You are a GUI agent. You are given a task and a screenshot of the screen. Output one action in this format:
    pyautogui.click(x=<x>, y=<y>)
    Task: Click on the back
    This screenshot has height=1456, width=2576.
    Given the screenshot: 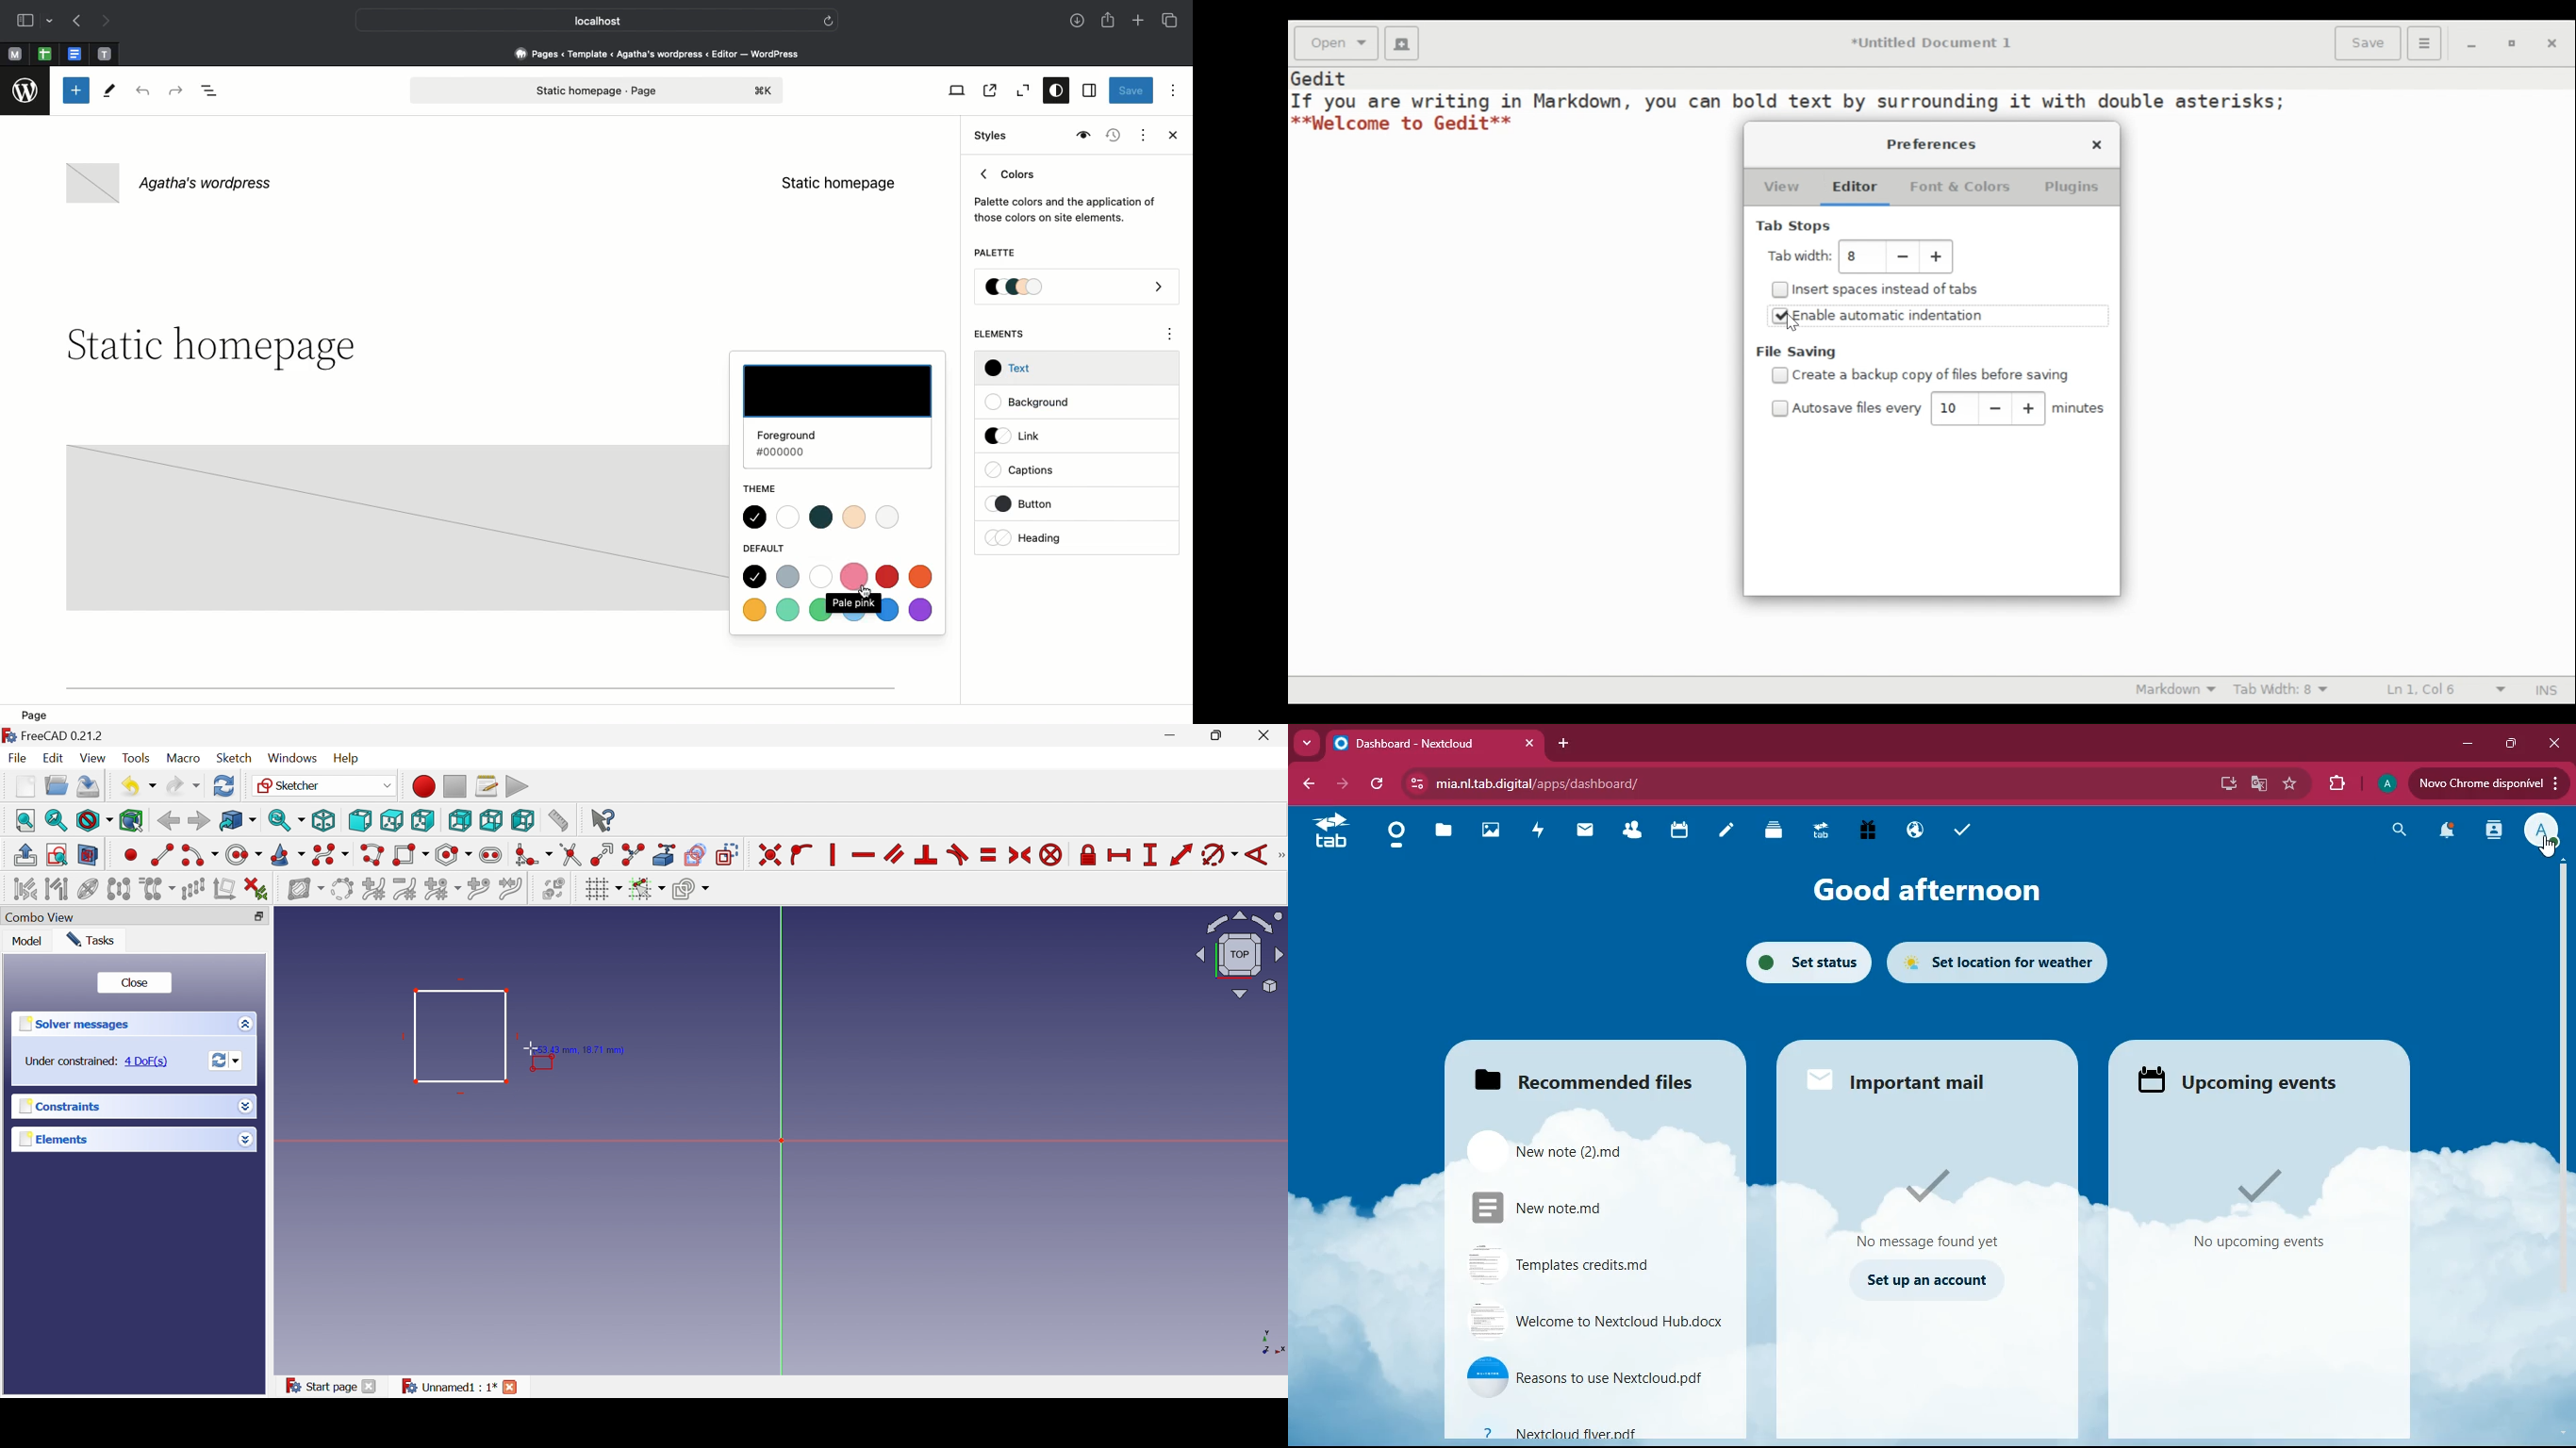 What is the action you would take?
    pyautogui.click(x=1307, y=784)
    